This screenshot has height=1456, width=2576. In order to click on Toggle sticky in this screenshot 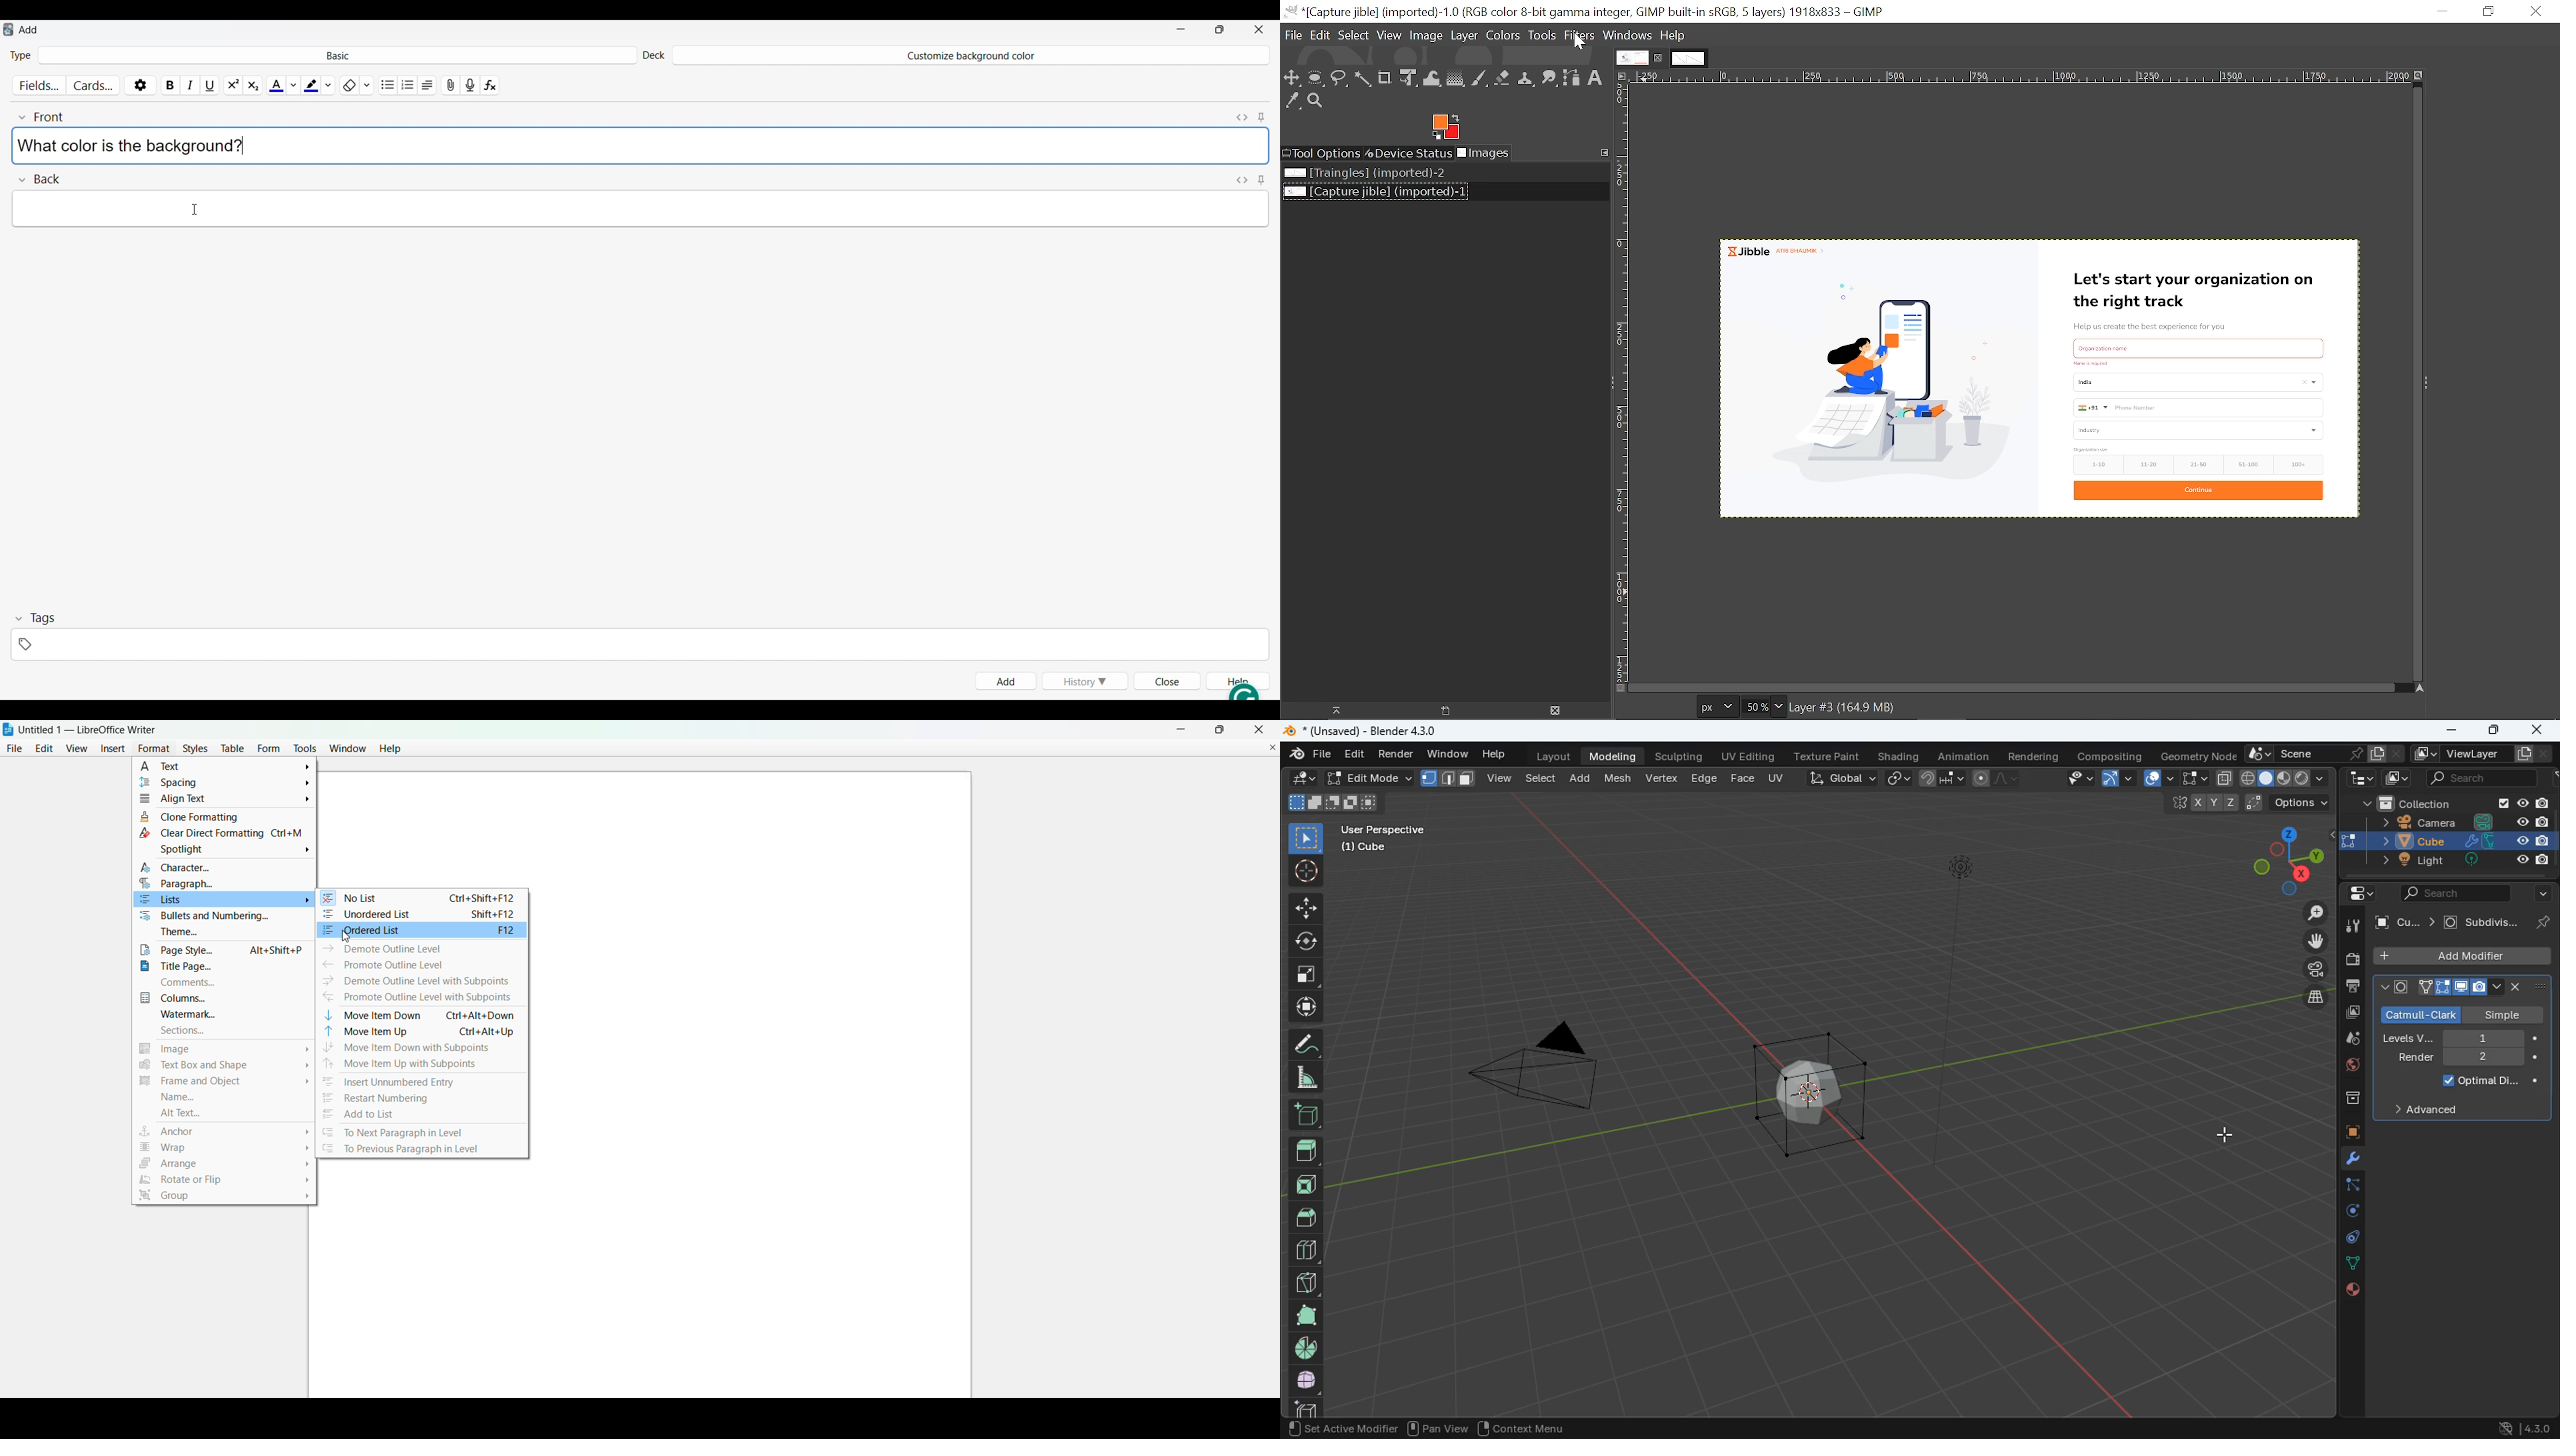, I will do `click(1261, 179)`.